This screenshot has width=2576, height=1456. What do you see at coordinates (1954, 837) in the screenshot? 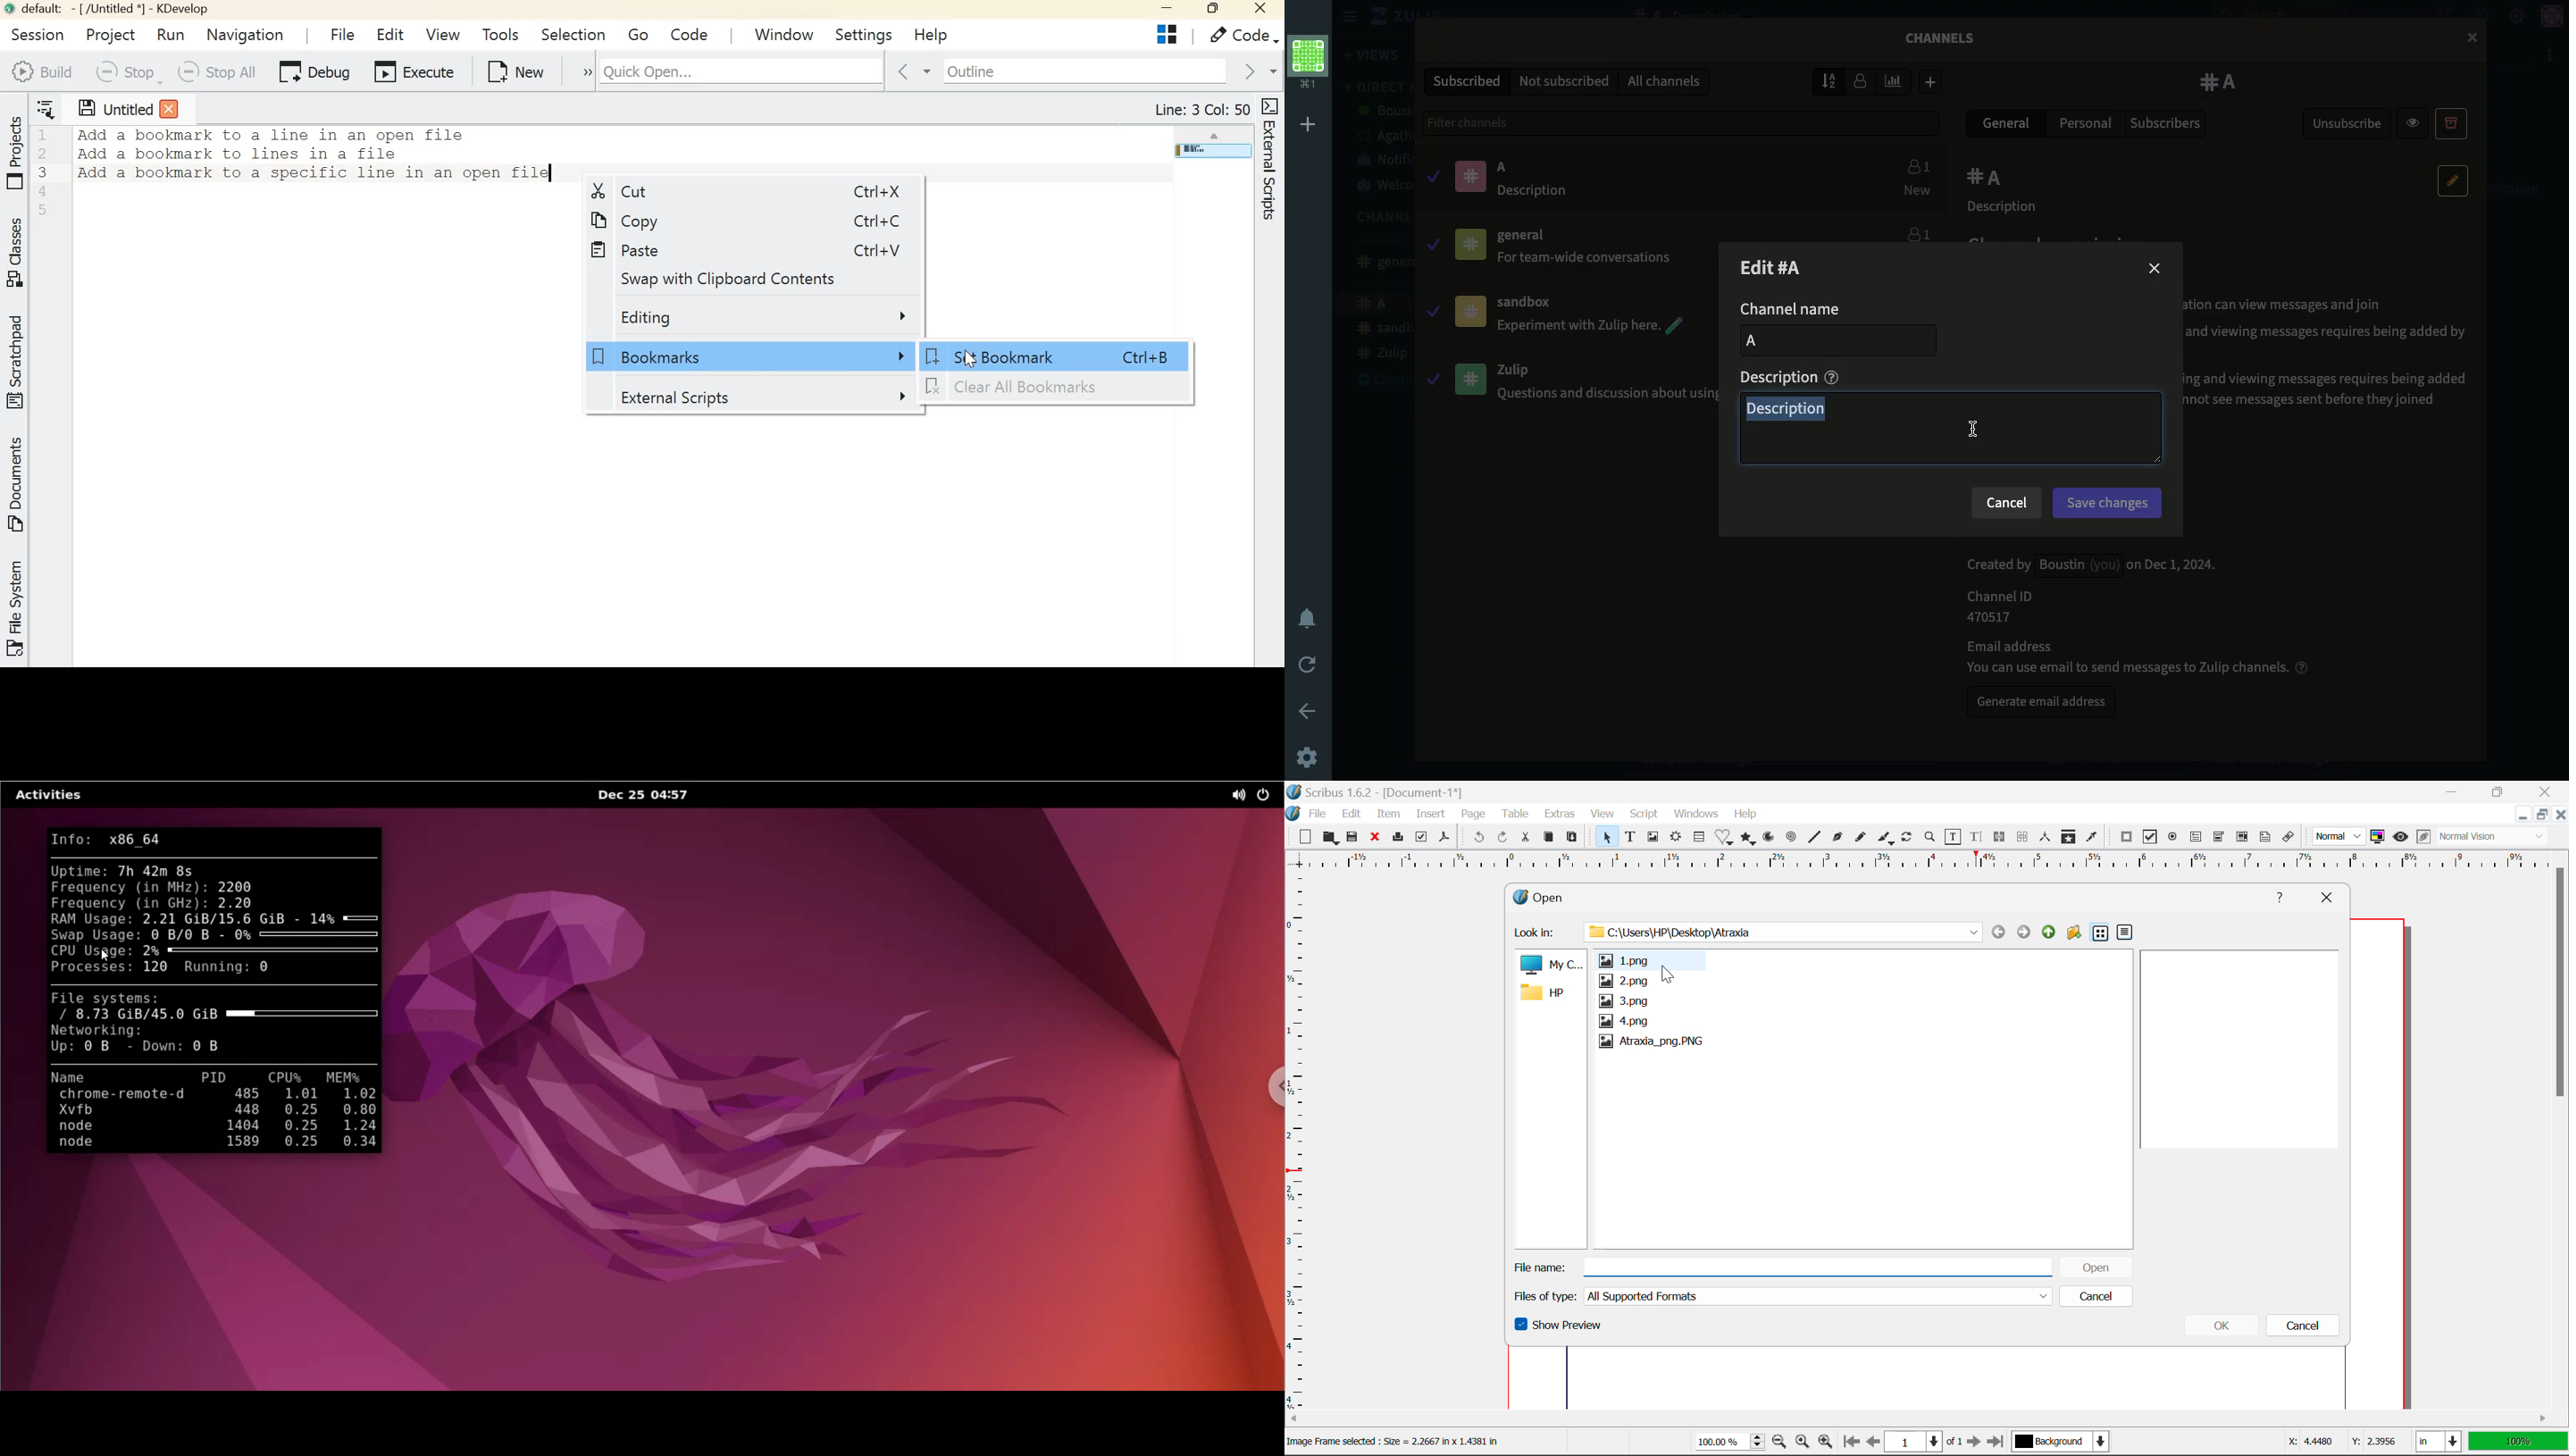
I see `Edit Contents in Frame` at bounding box center [1954, 837].